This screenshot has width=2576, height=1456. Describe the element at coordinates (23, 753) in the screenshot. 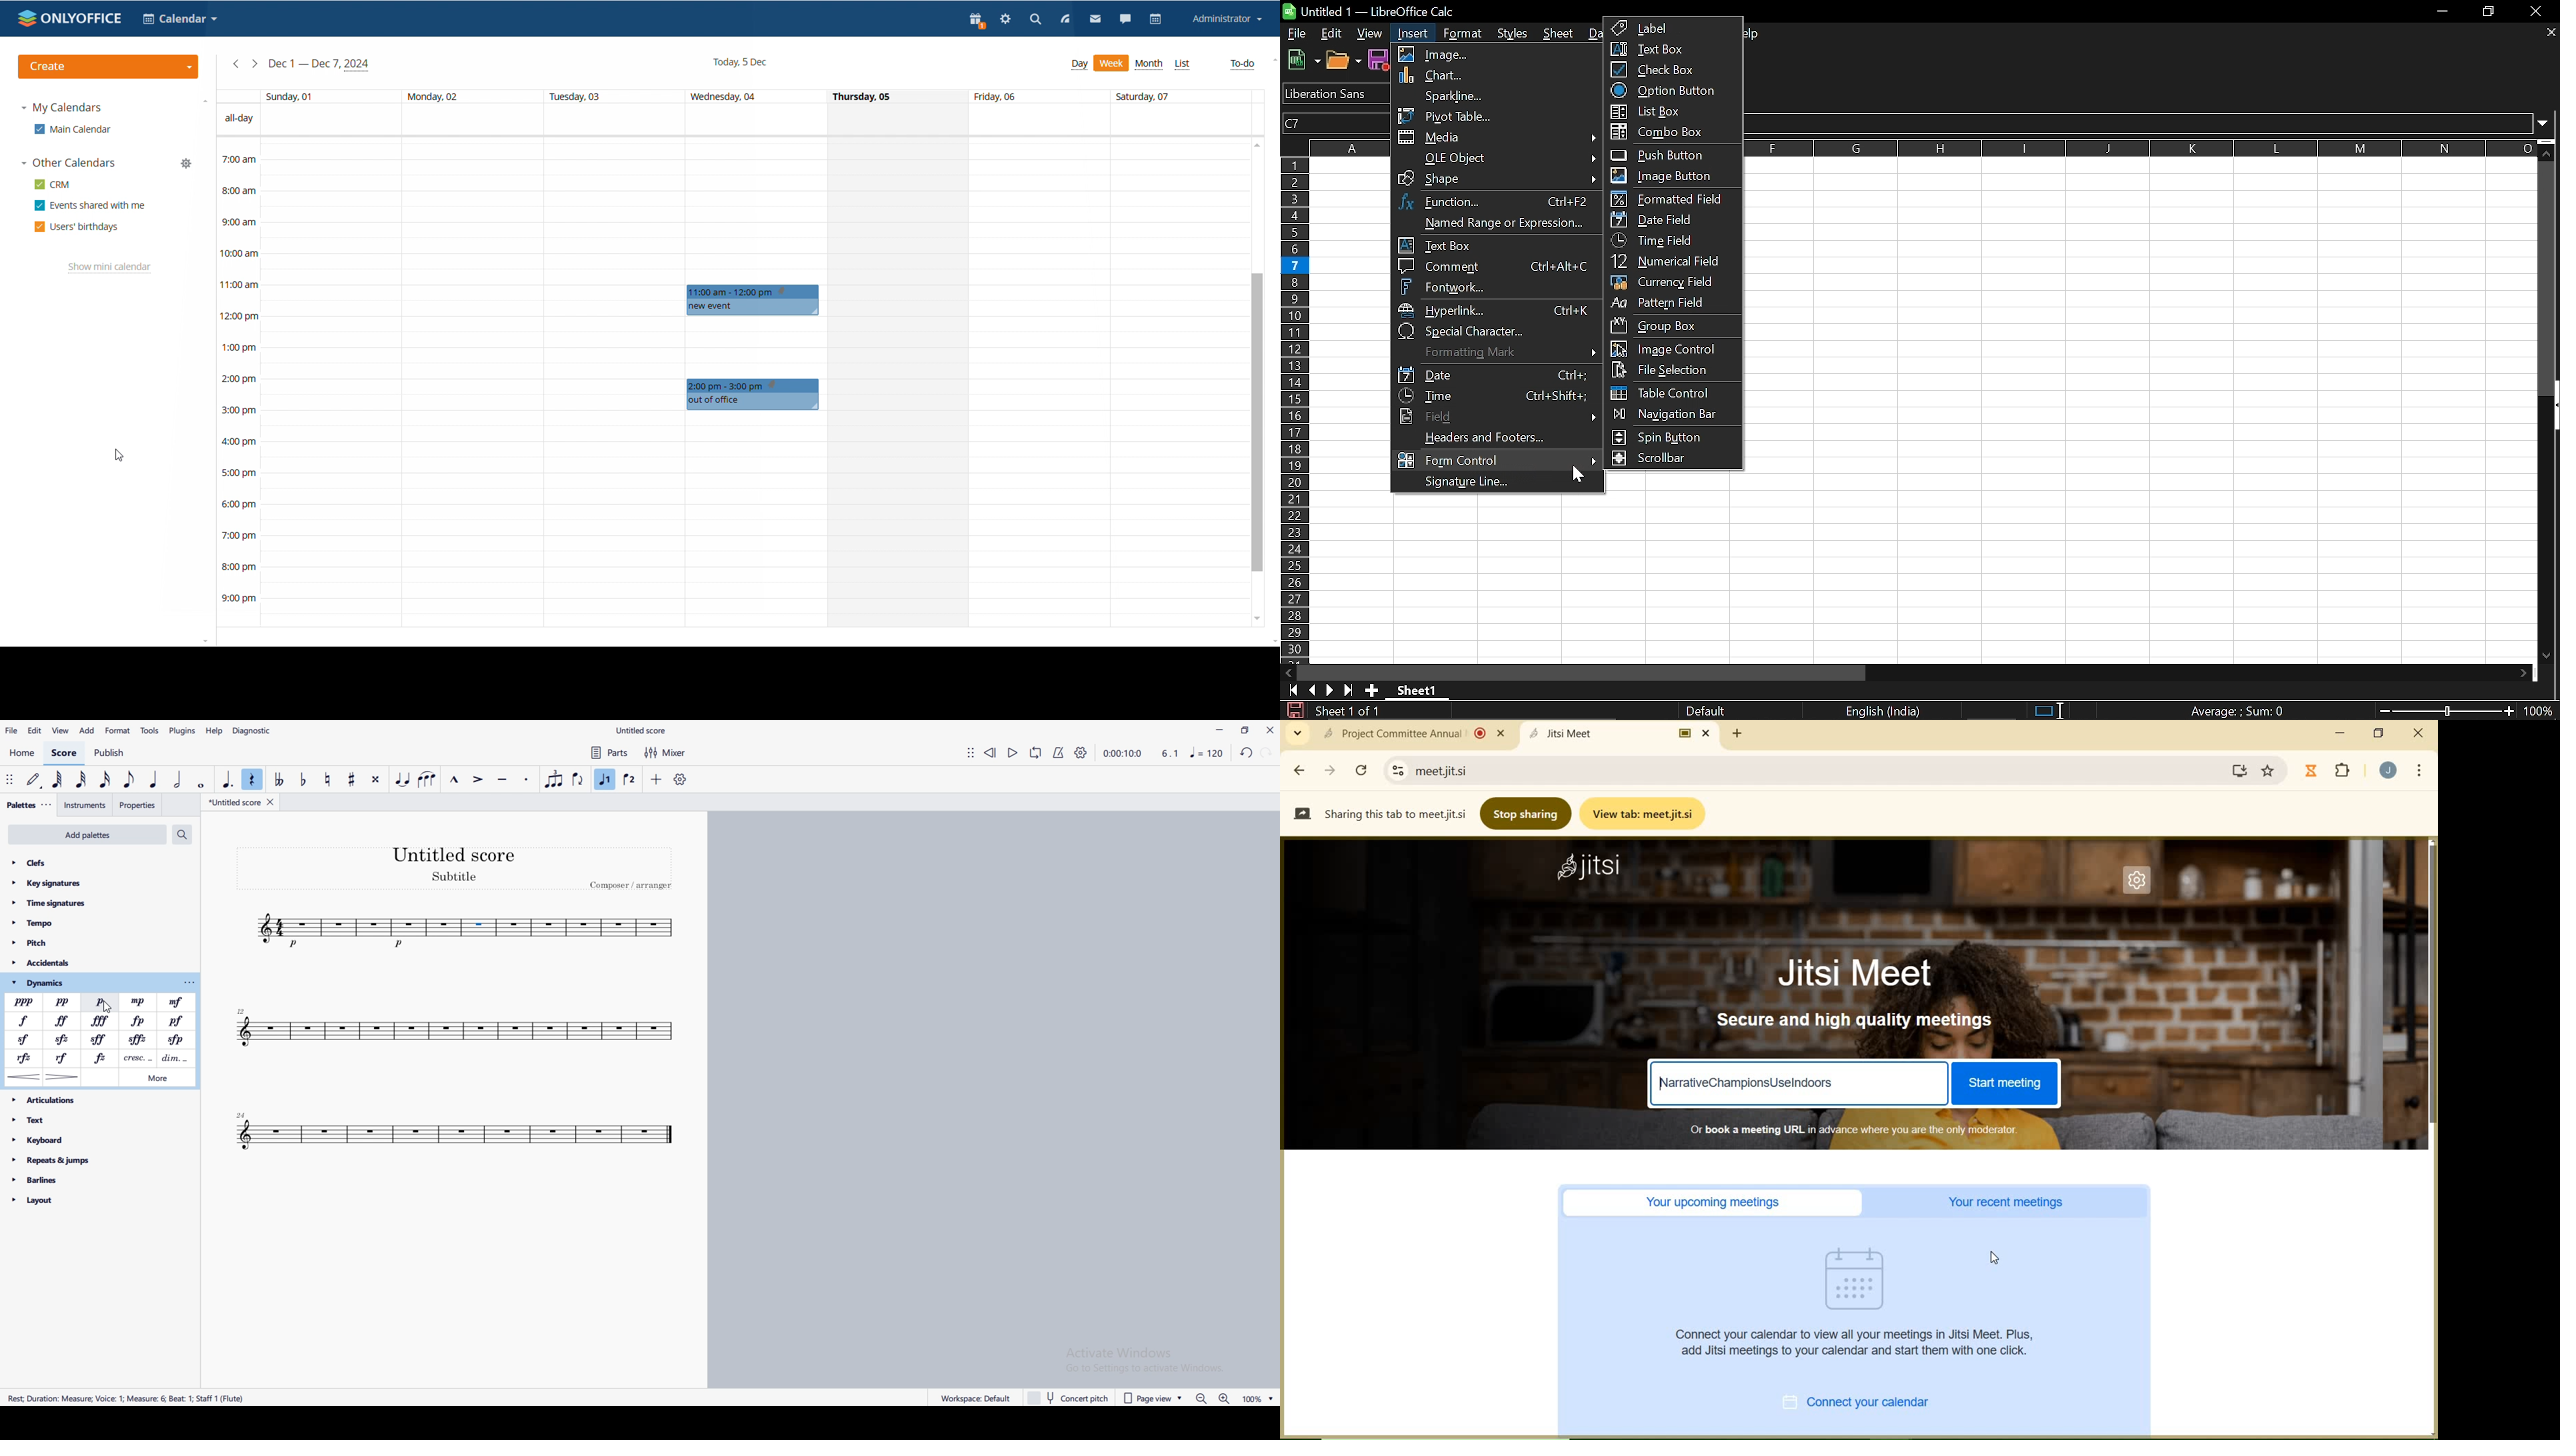

I see `home` at that location.